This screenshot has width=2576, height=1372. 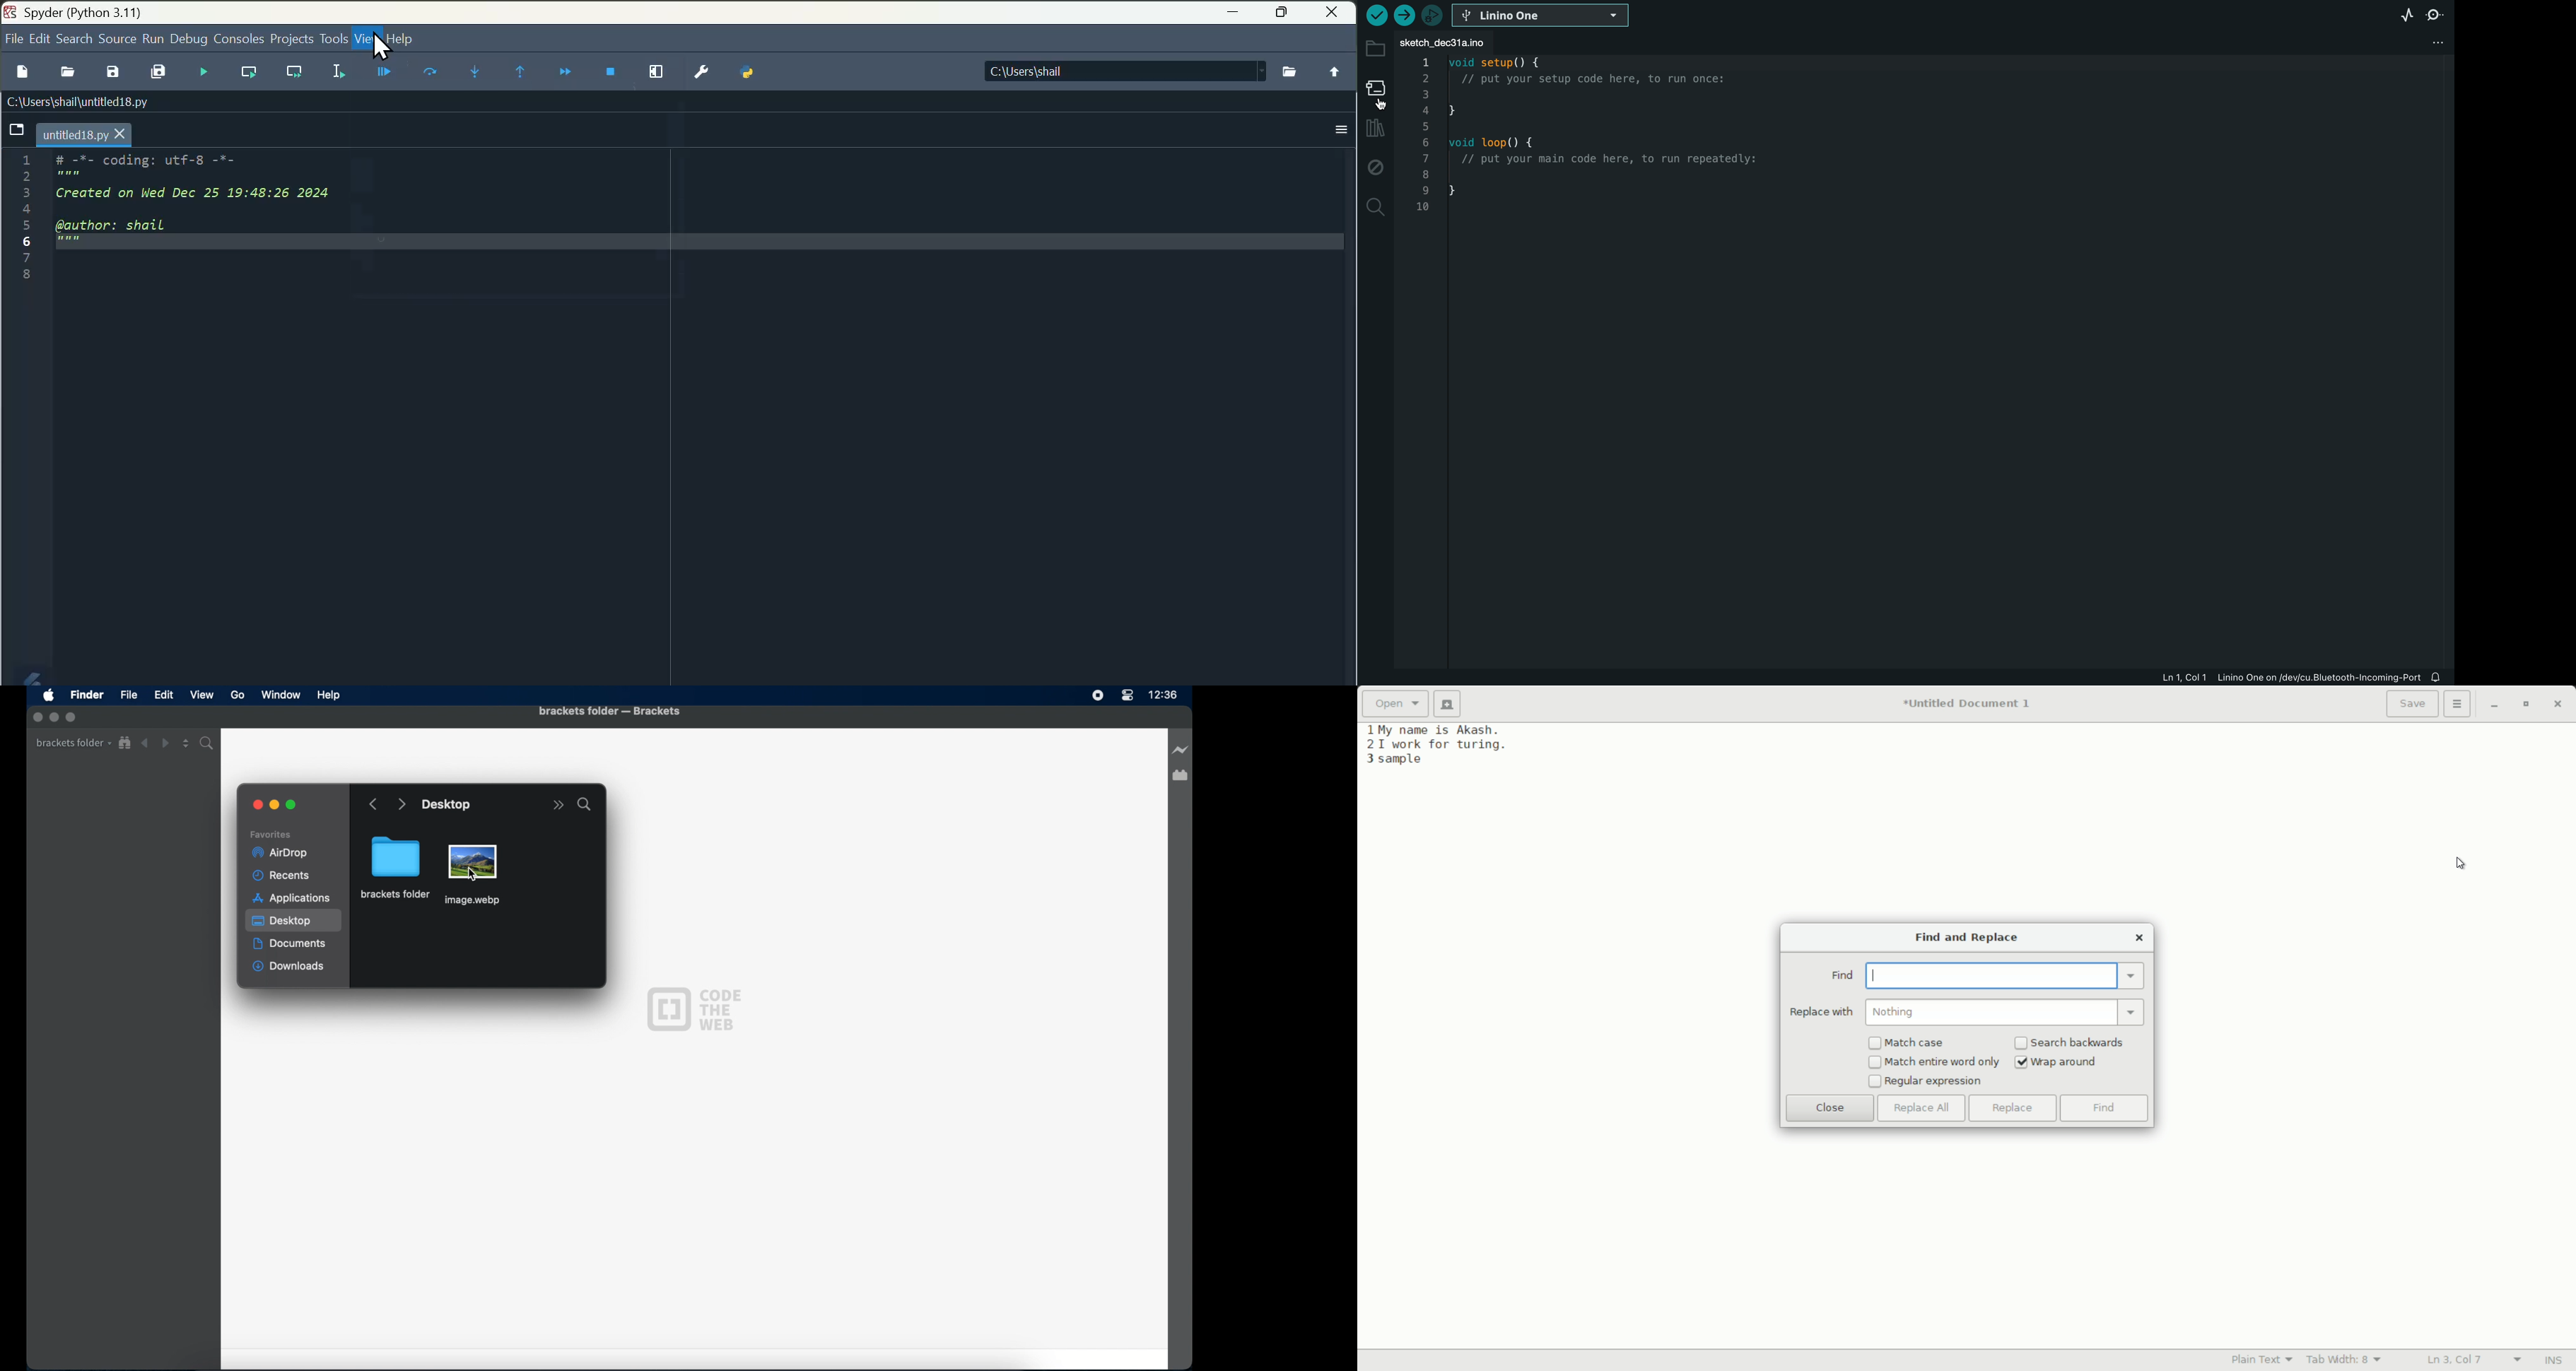 I want to click on Settings, so click(x=696, y=75).